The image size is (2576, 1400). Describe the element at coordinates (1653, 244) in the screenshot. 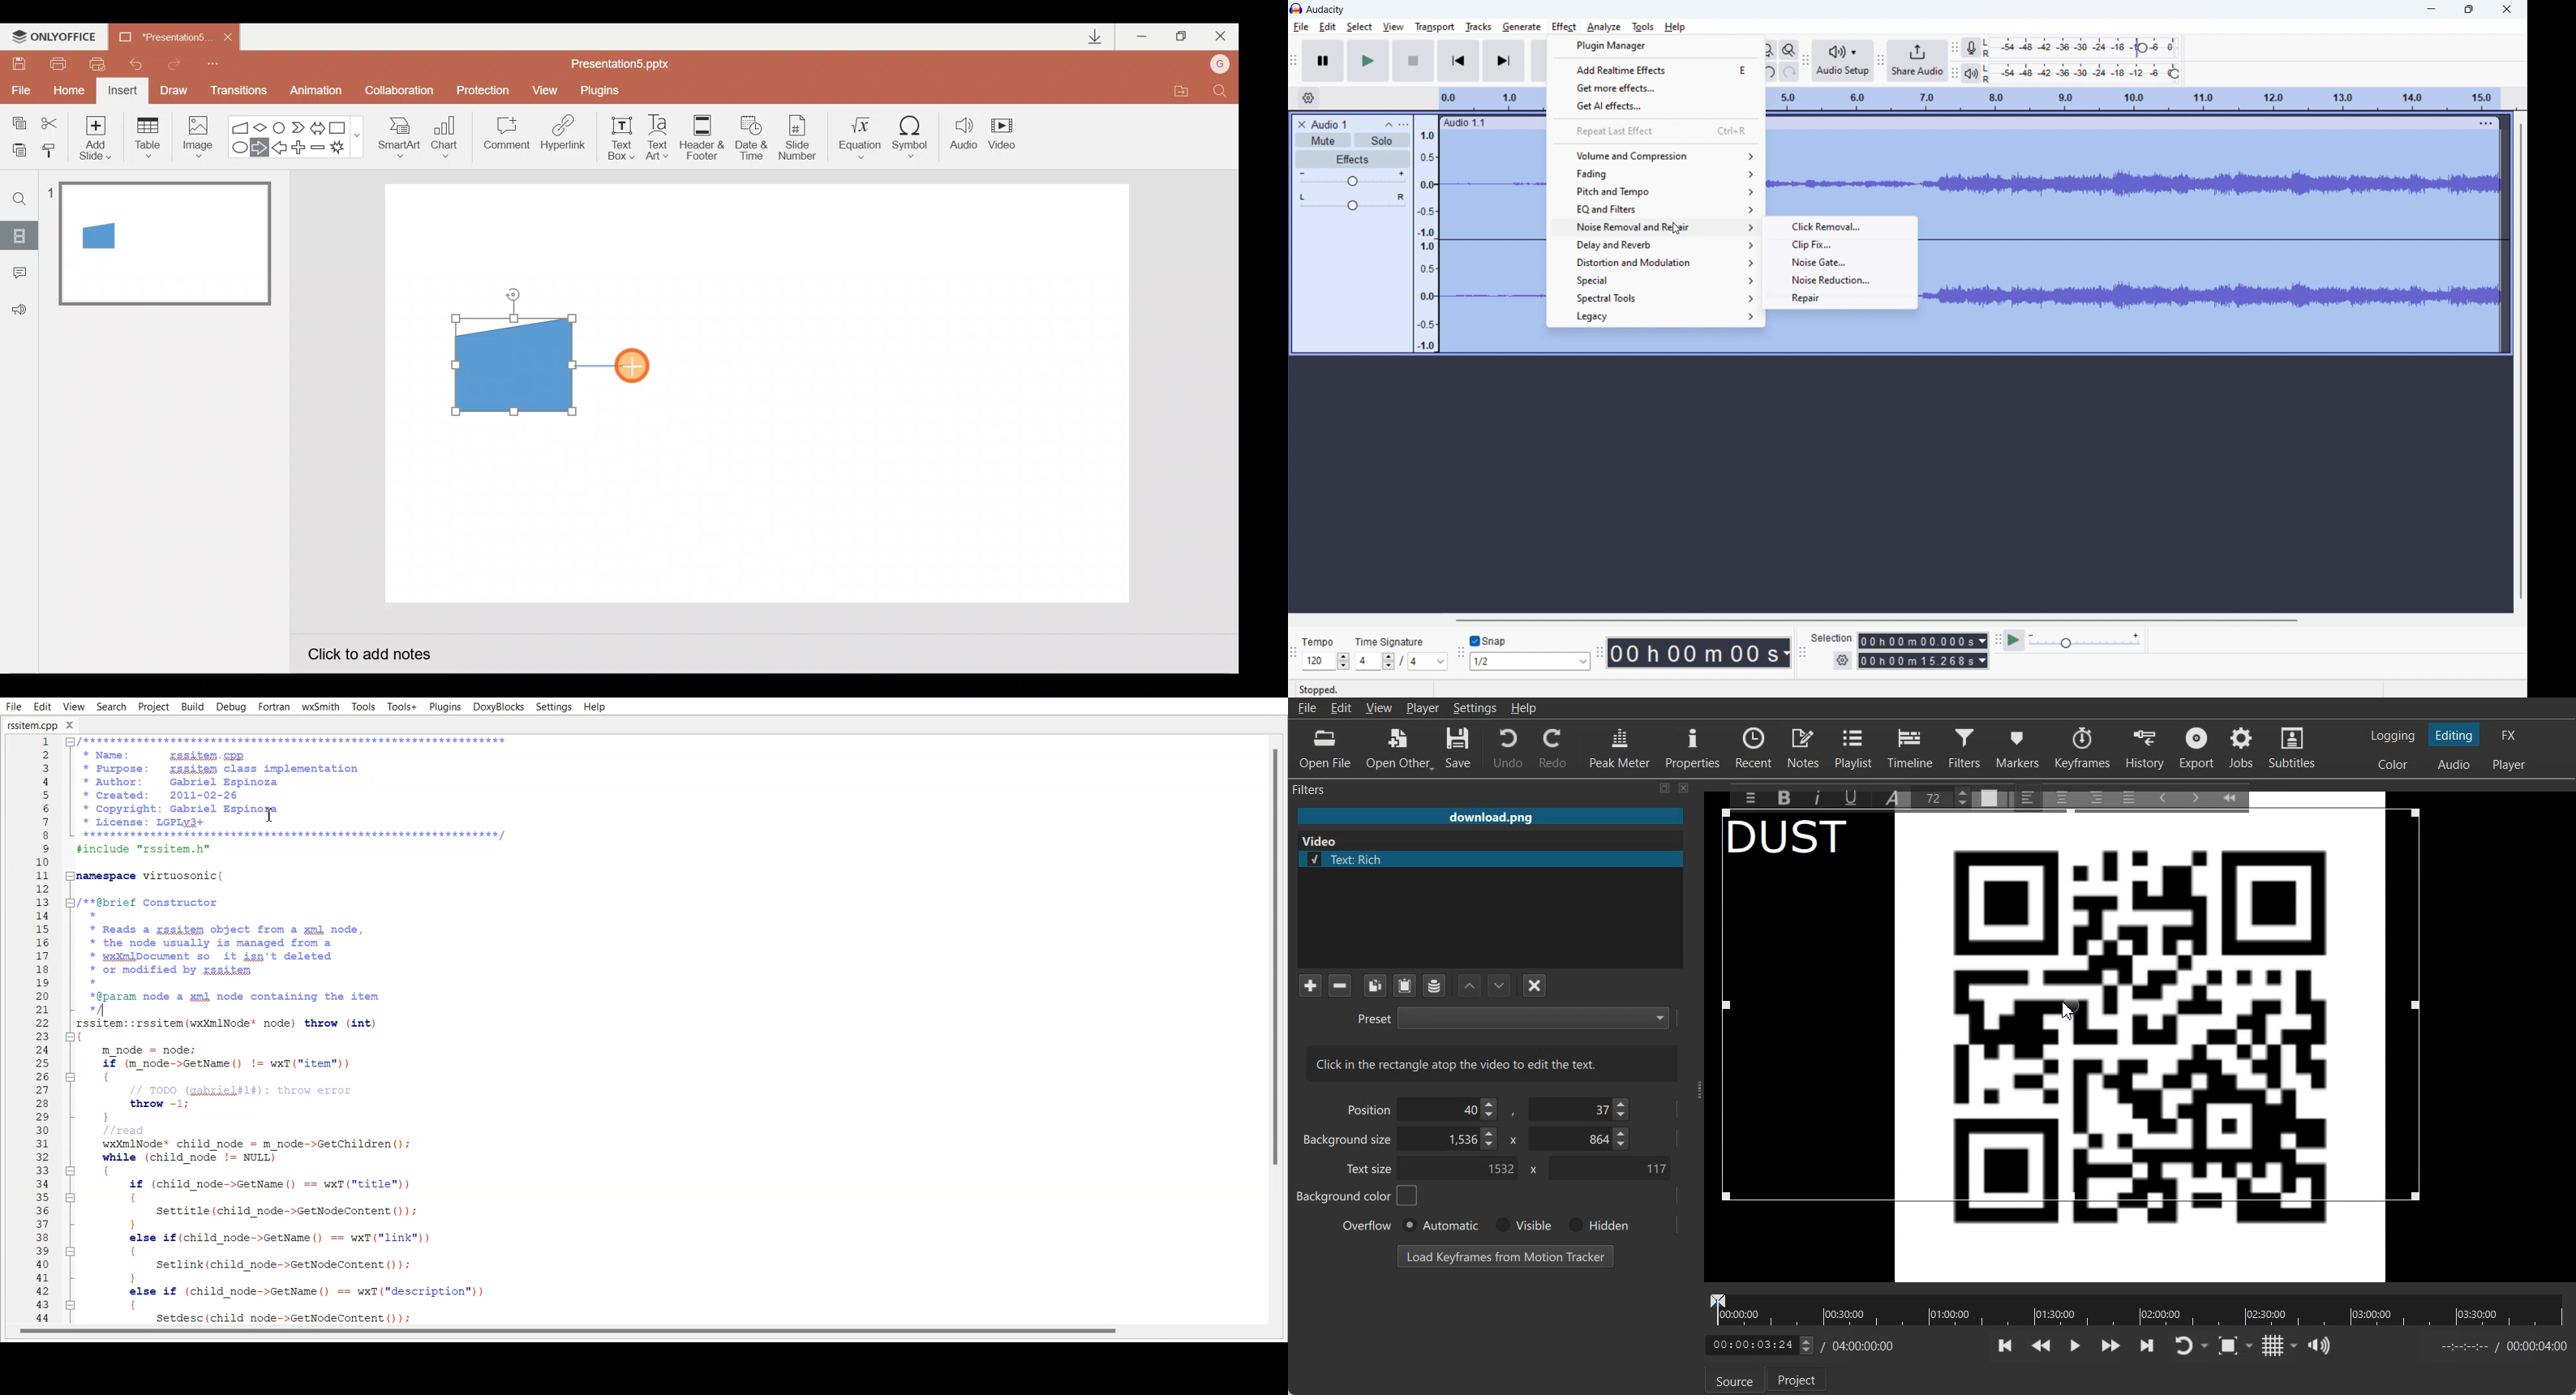

I see `delay and reverb` at that location.